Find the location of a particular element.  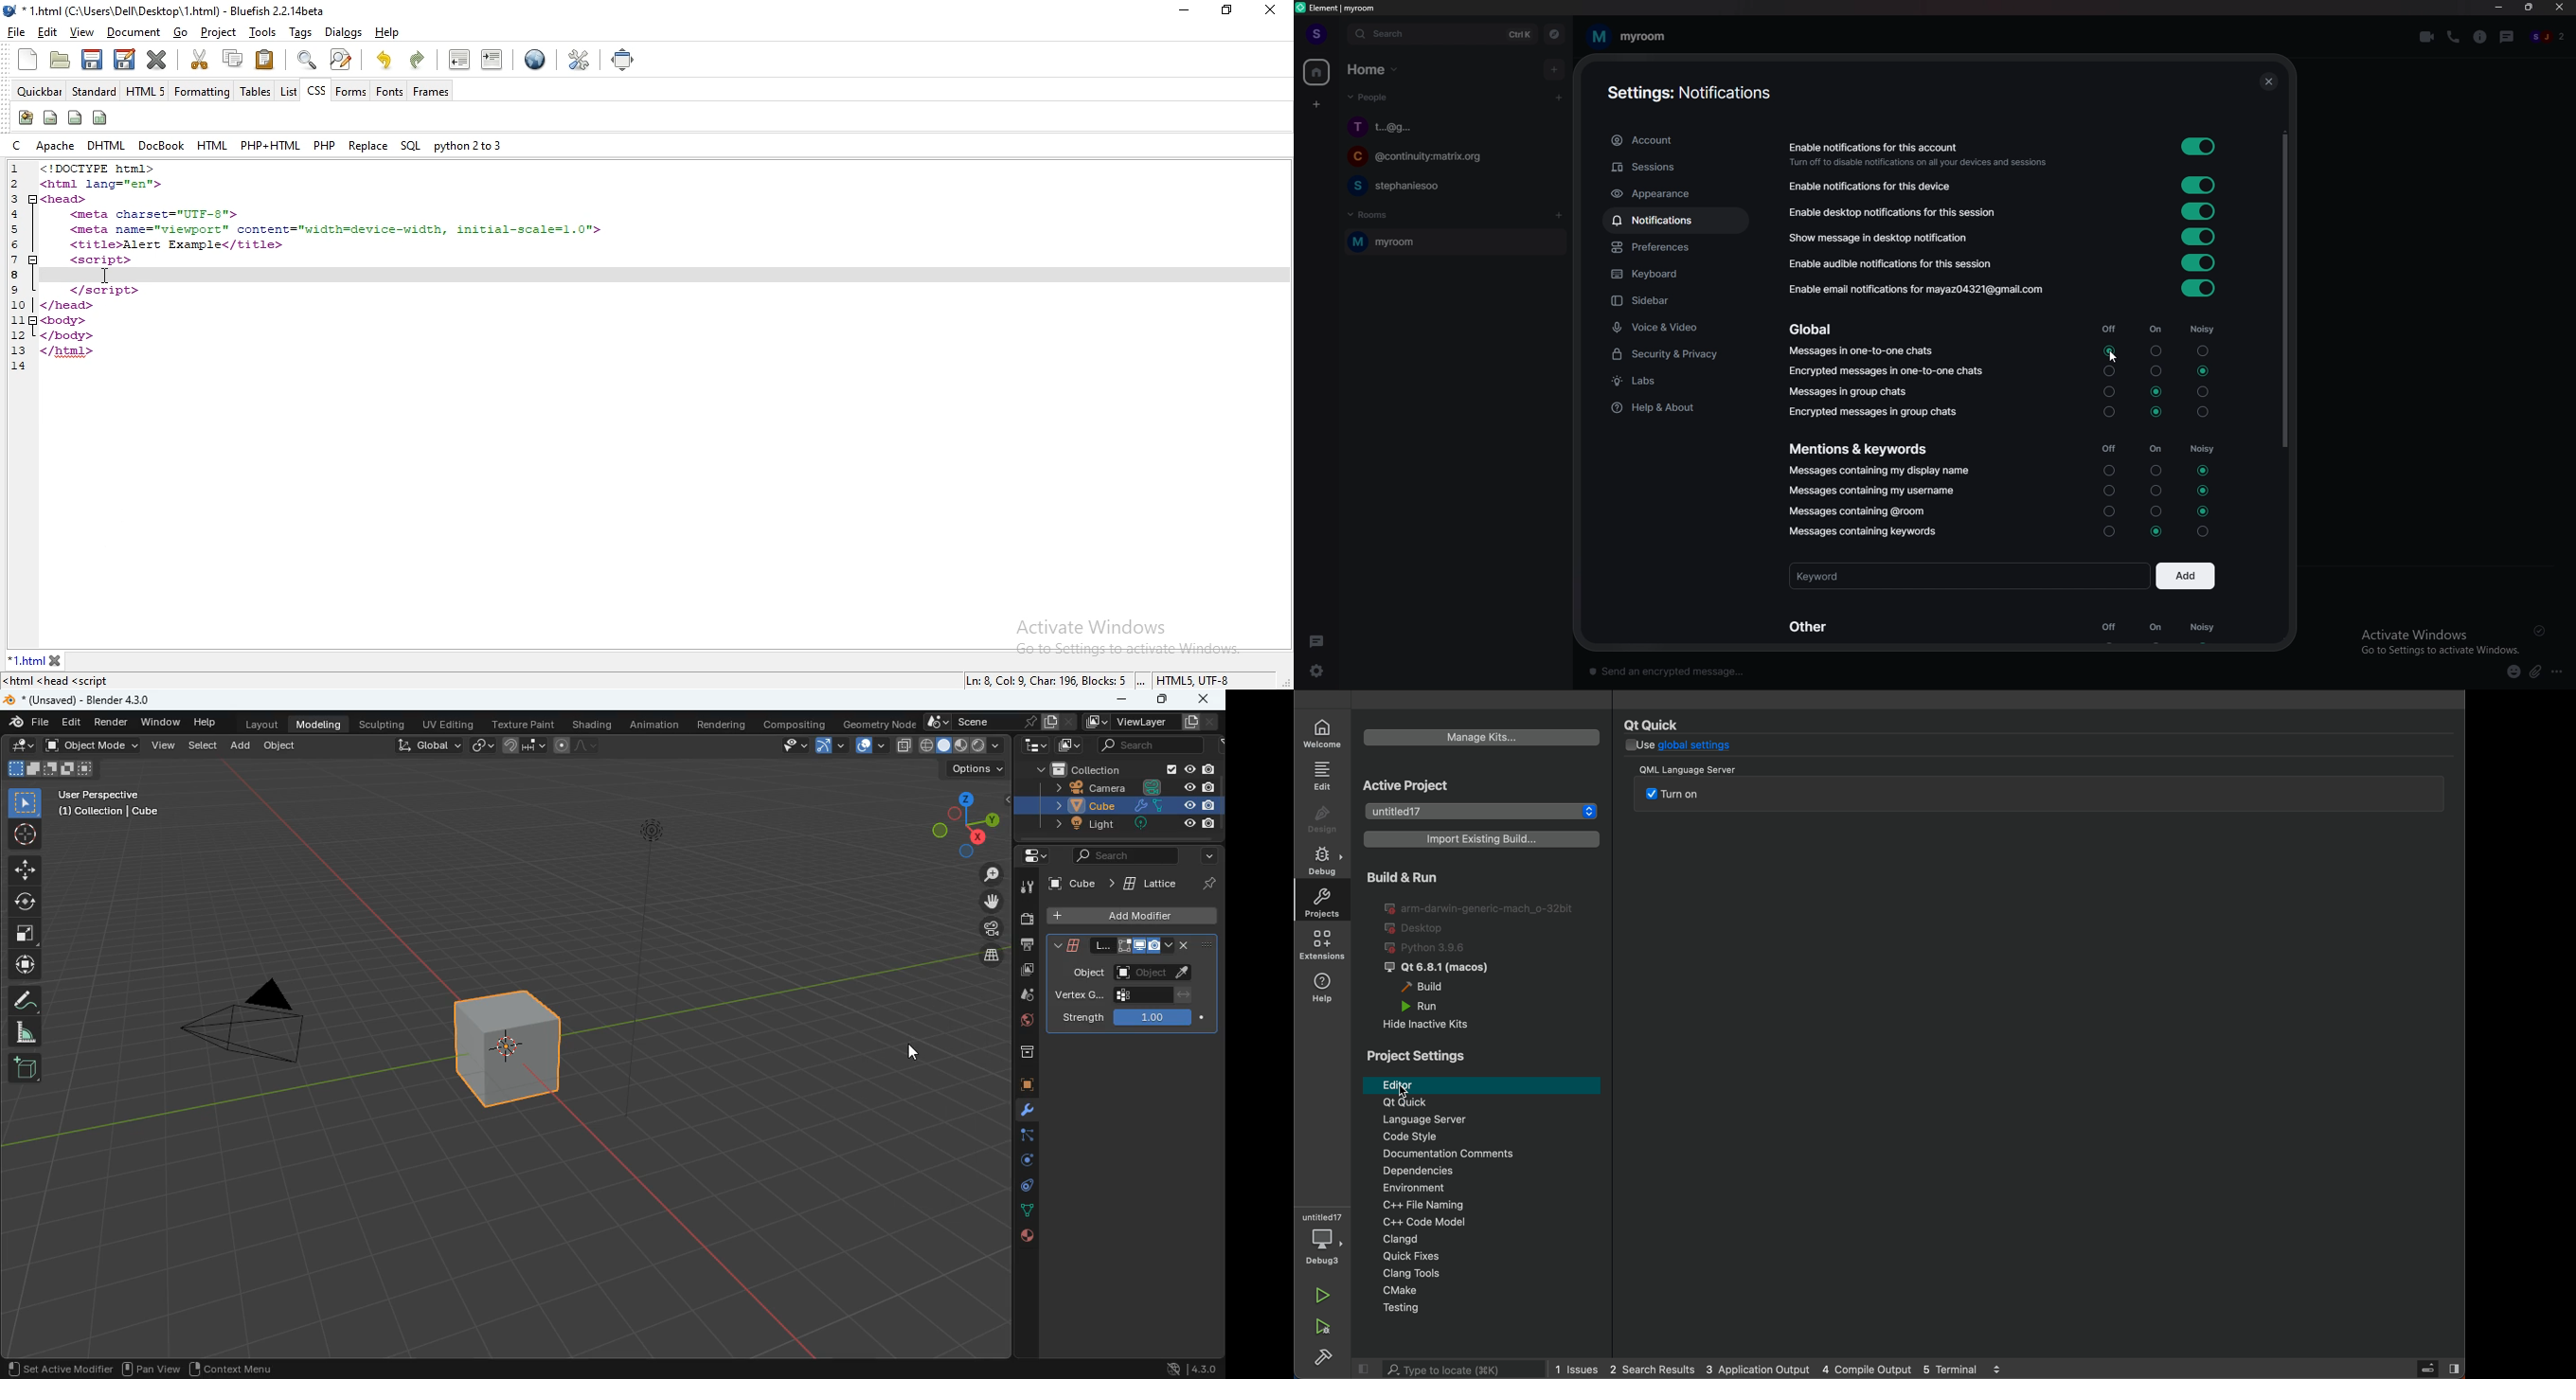

view is located at coordinates (162, 746).